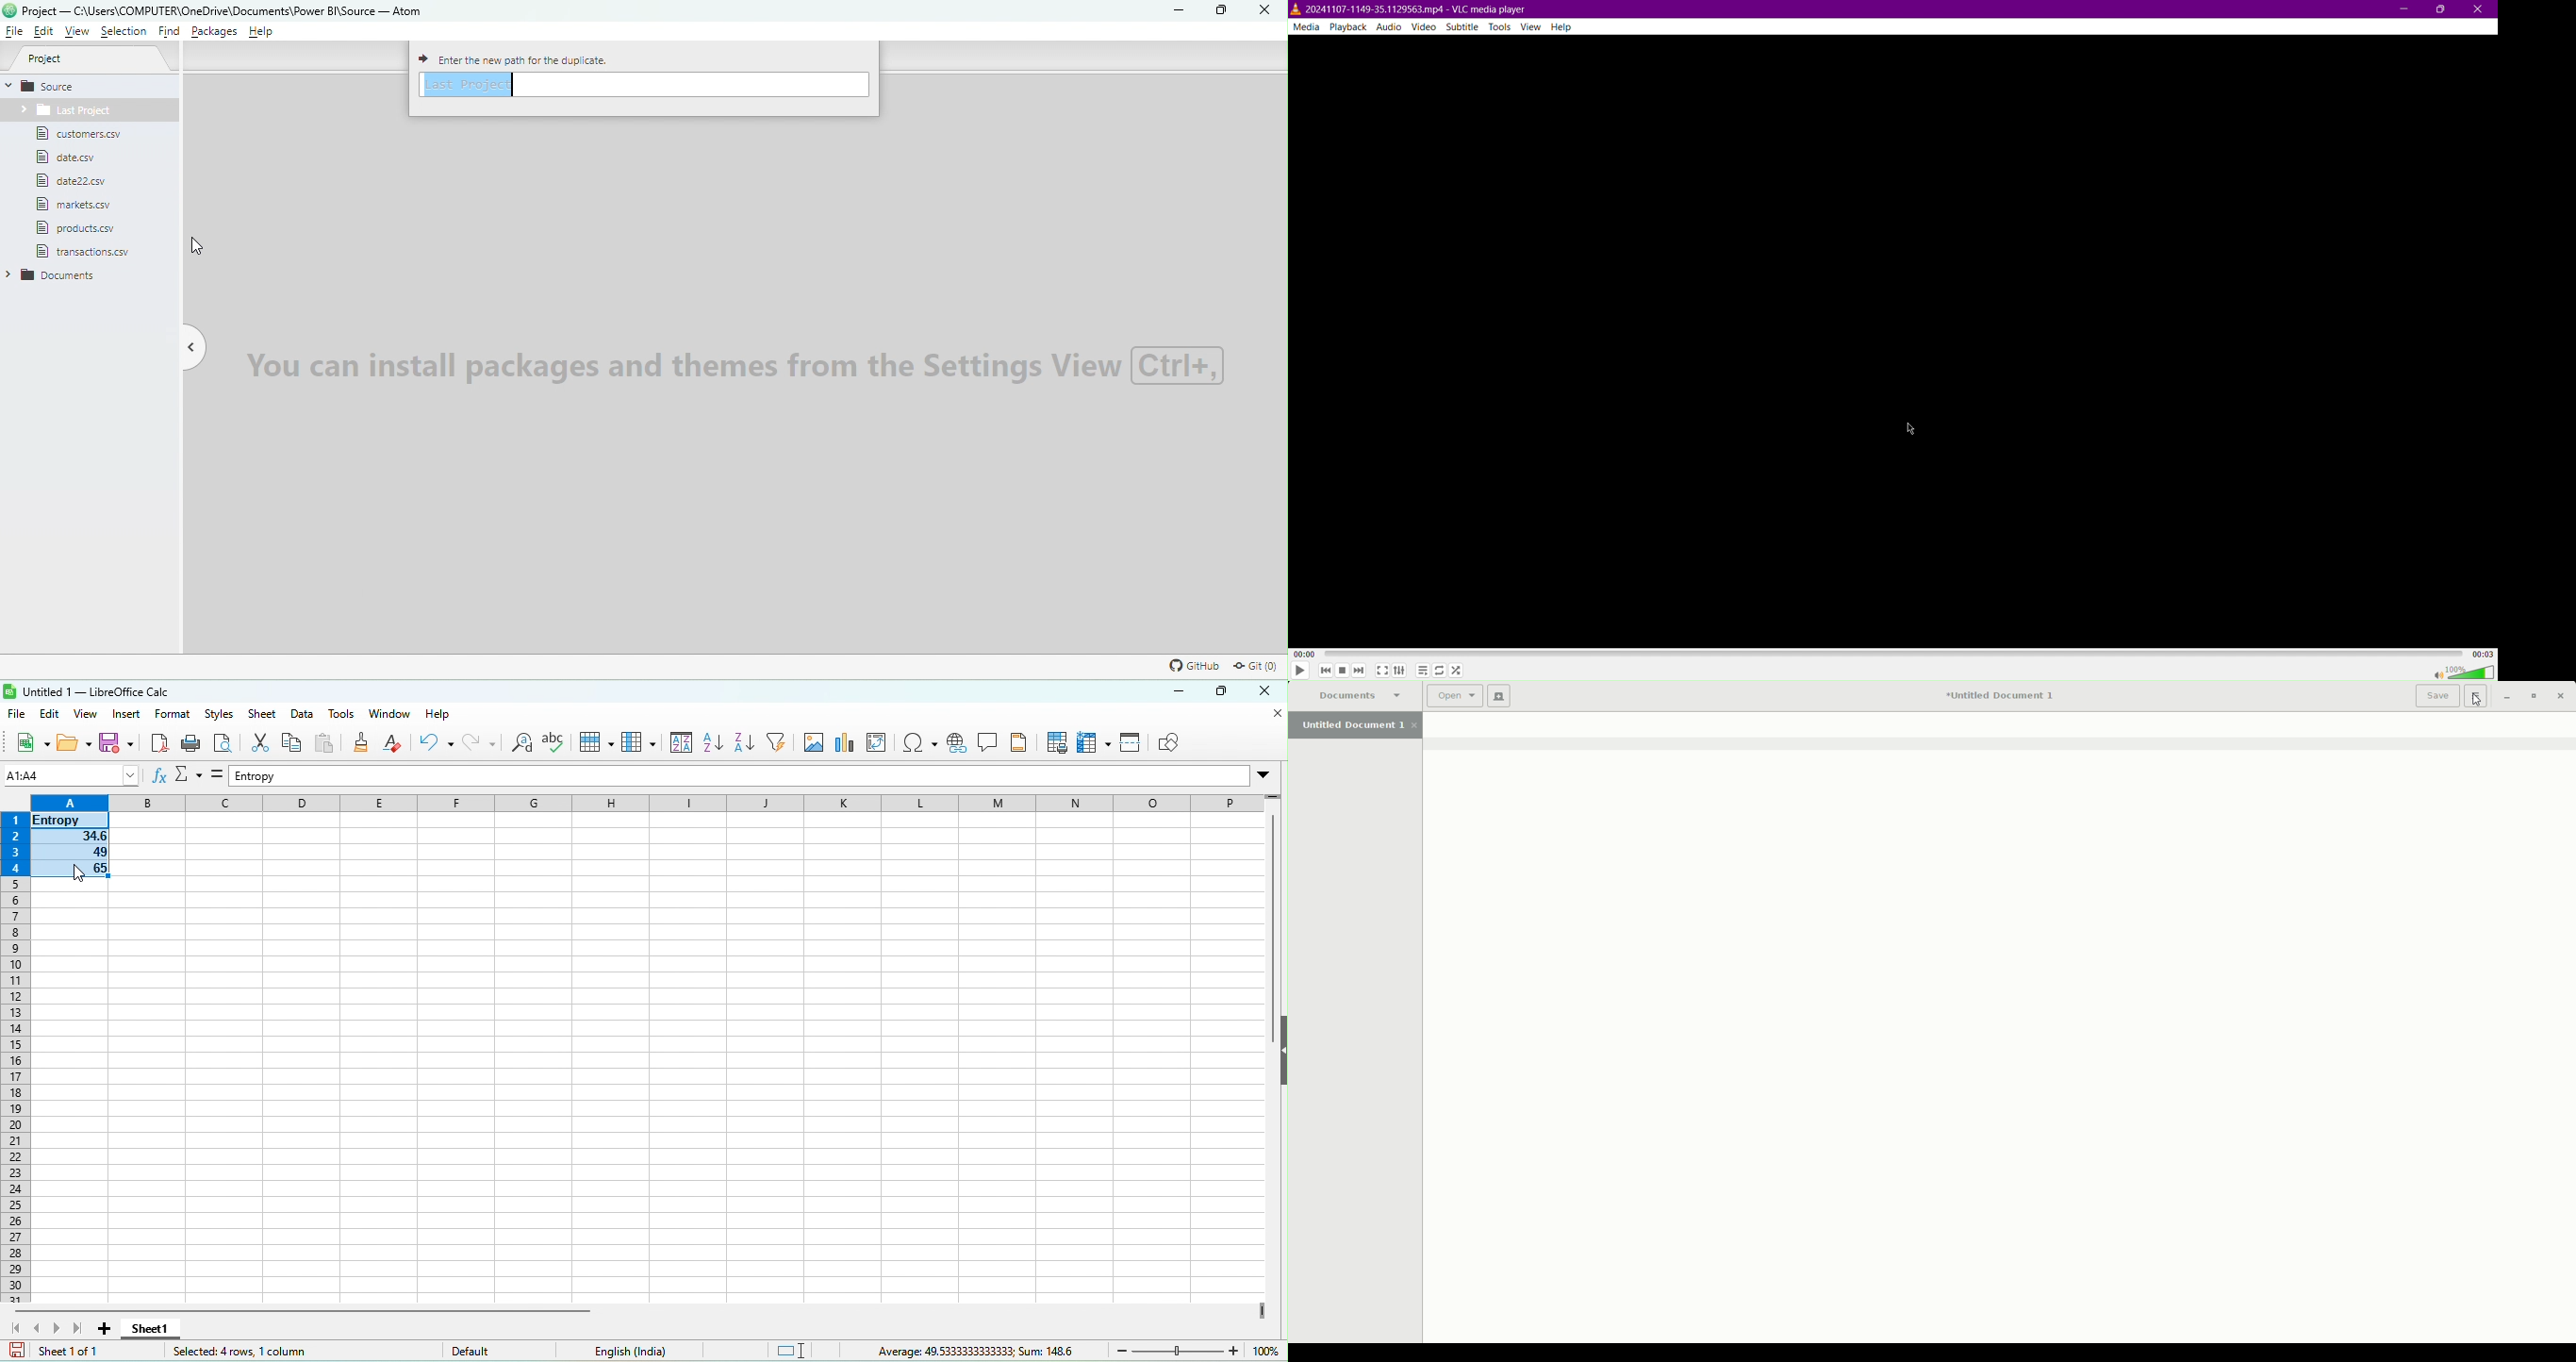 The width and height of the screenshot is (2576, 1372). What do you see at coordinates (70, 158) in the screenshot?
I see `File` at bounding box center [70, 158].